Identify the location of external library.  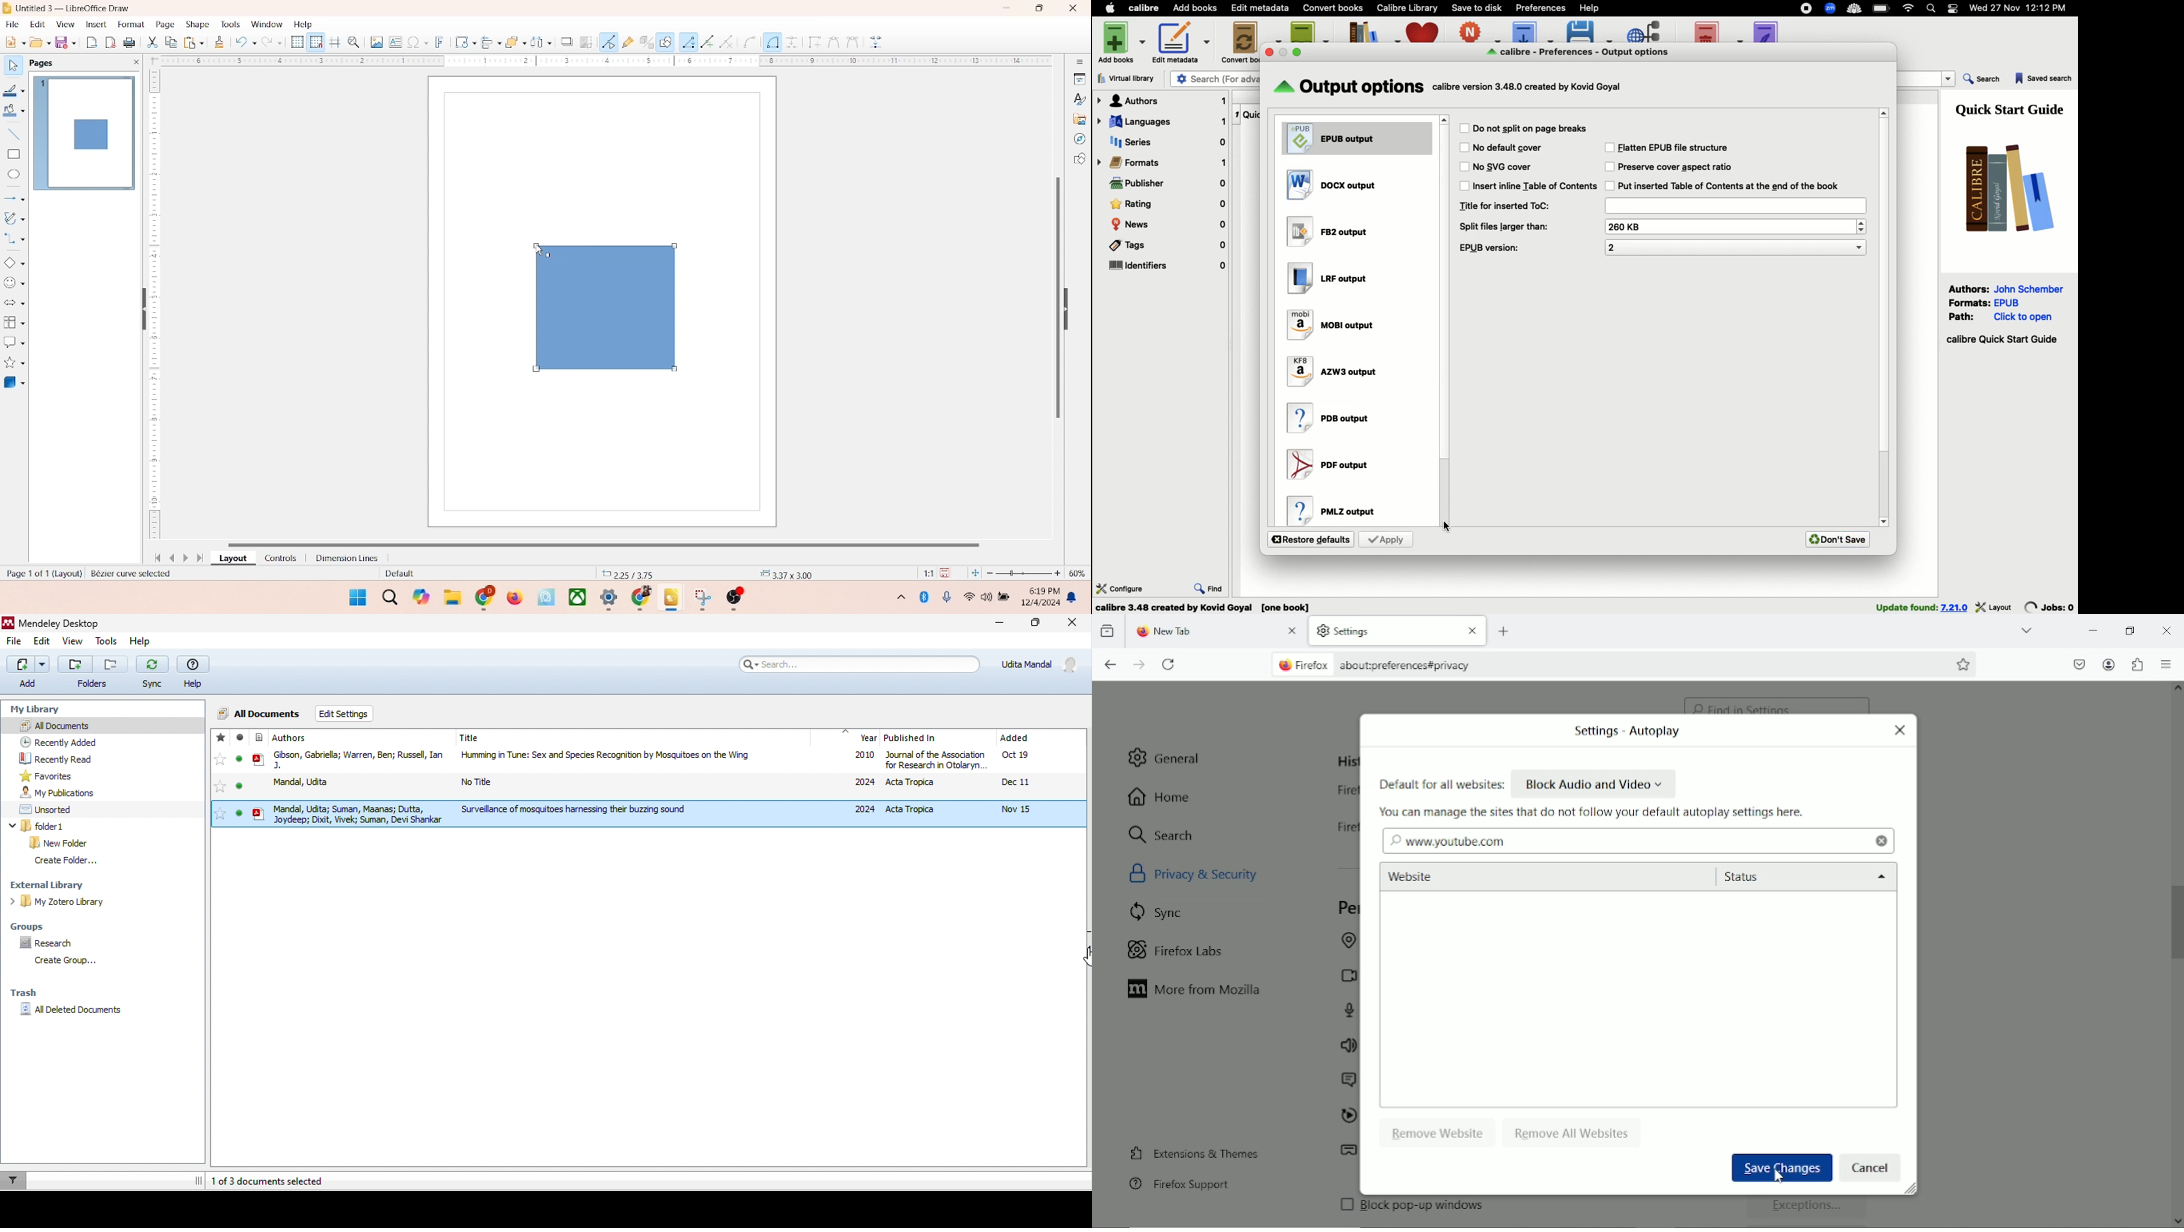
(54, 887).